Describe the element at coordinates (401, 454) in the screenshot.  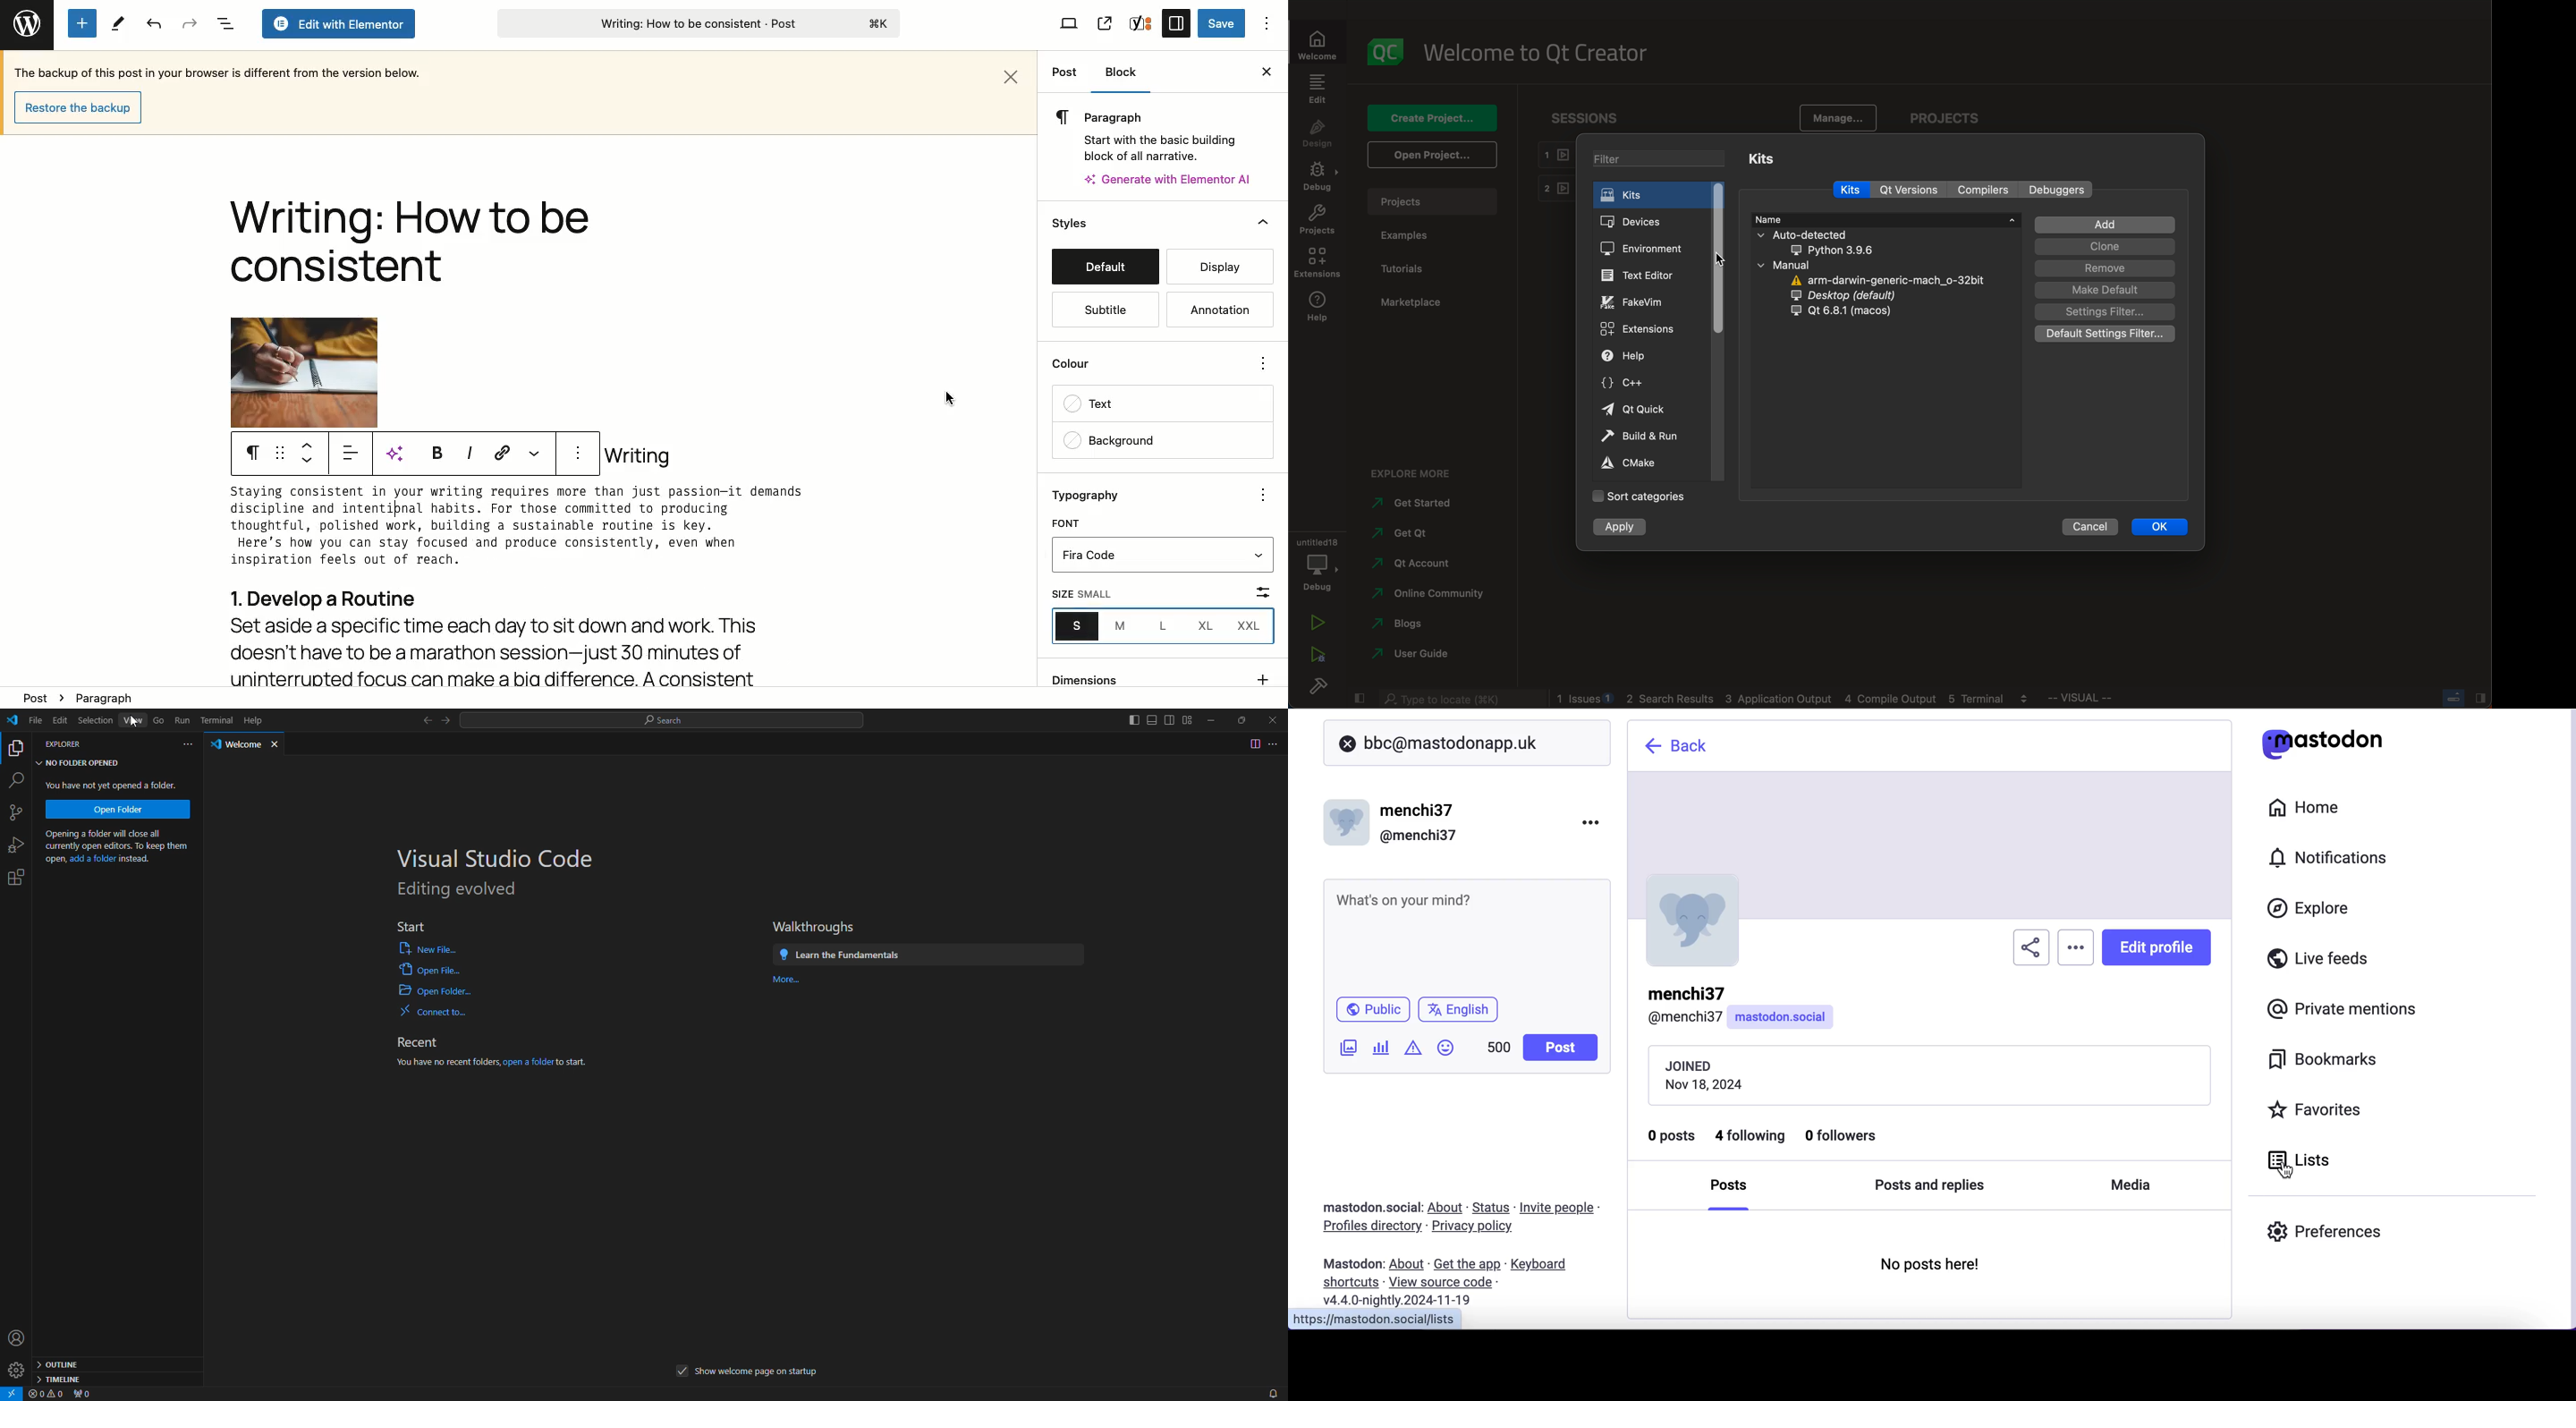
I see `AI` at that location.